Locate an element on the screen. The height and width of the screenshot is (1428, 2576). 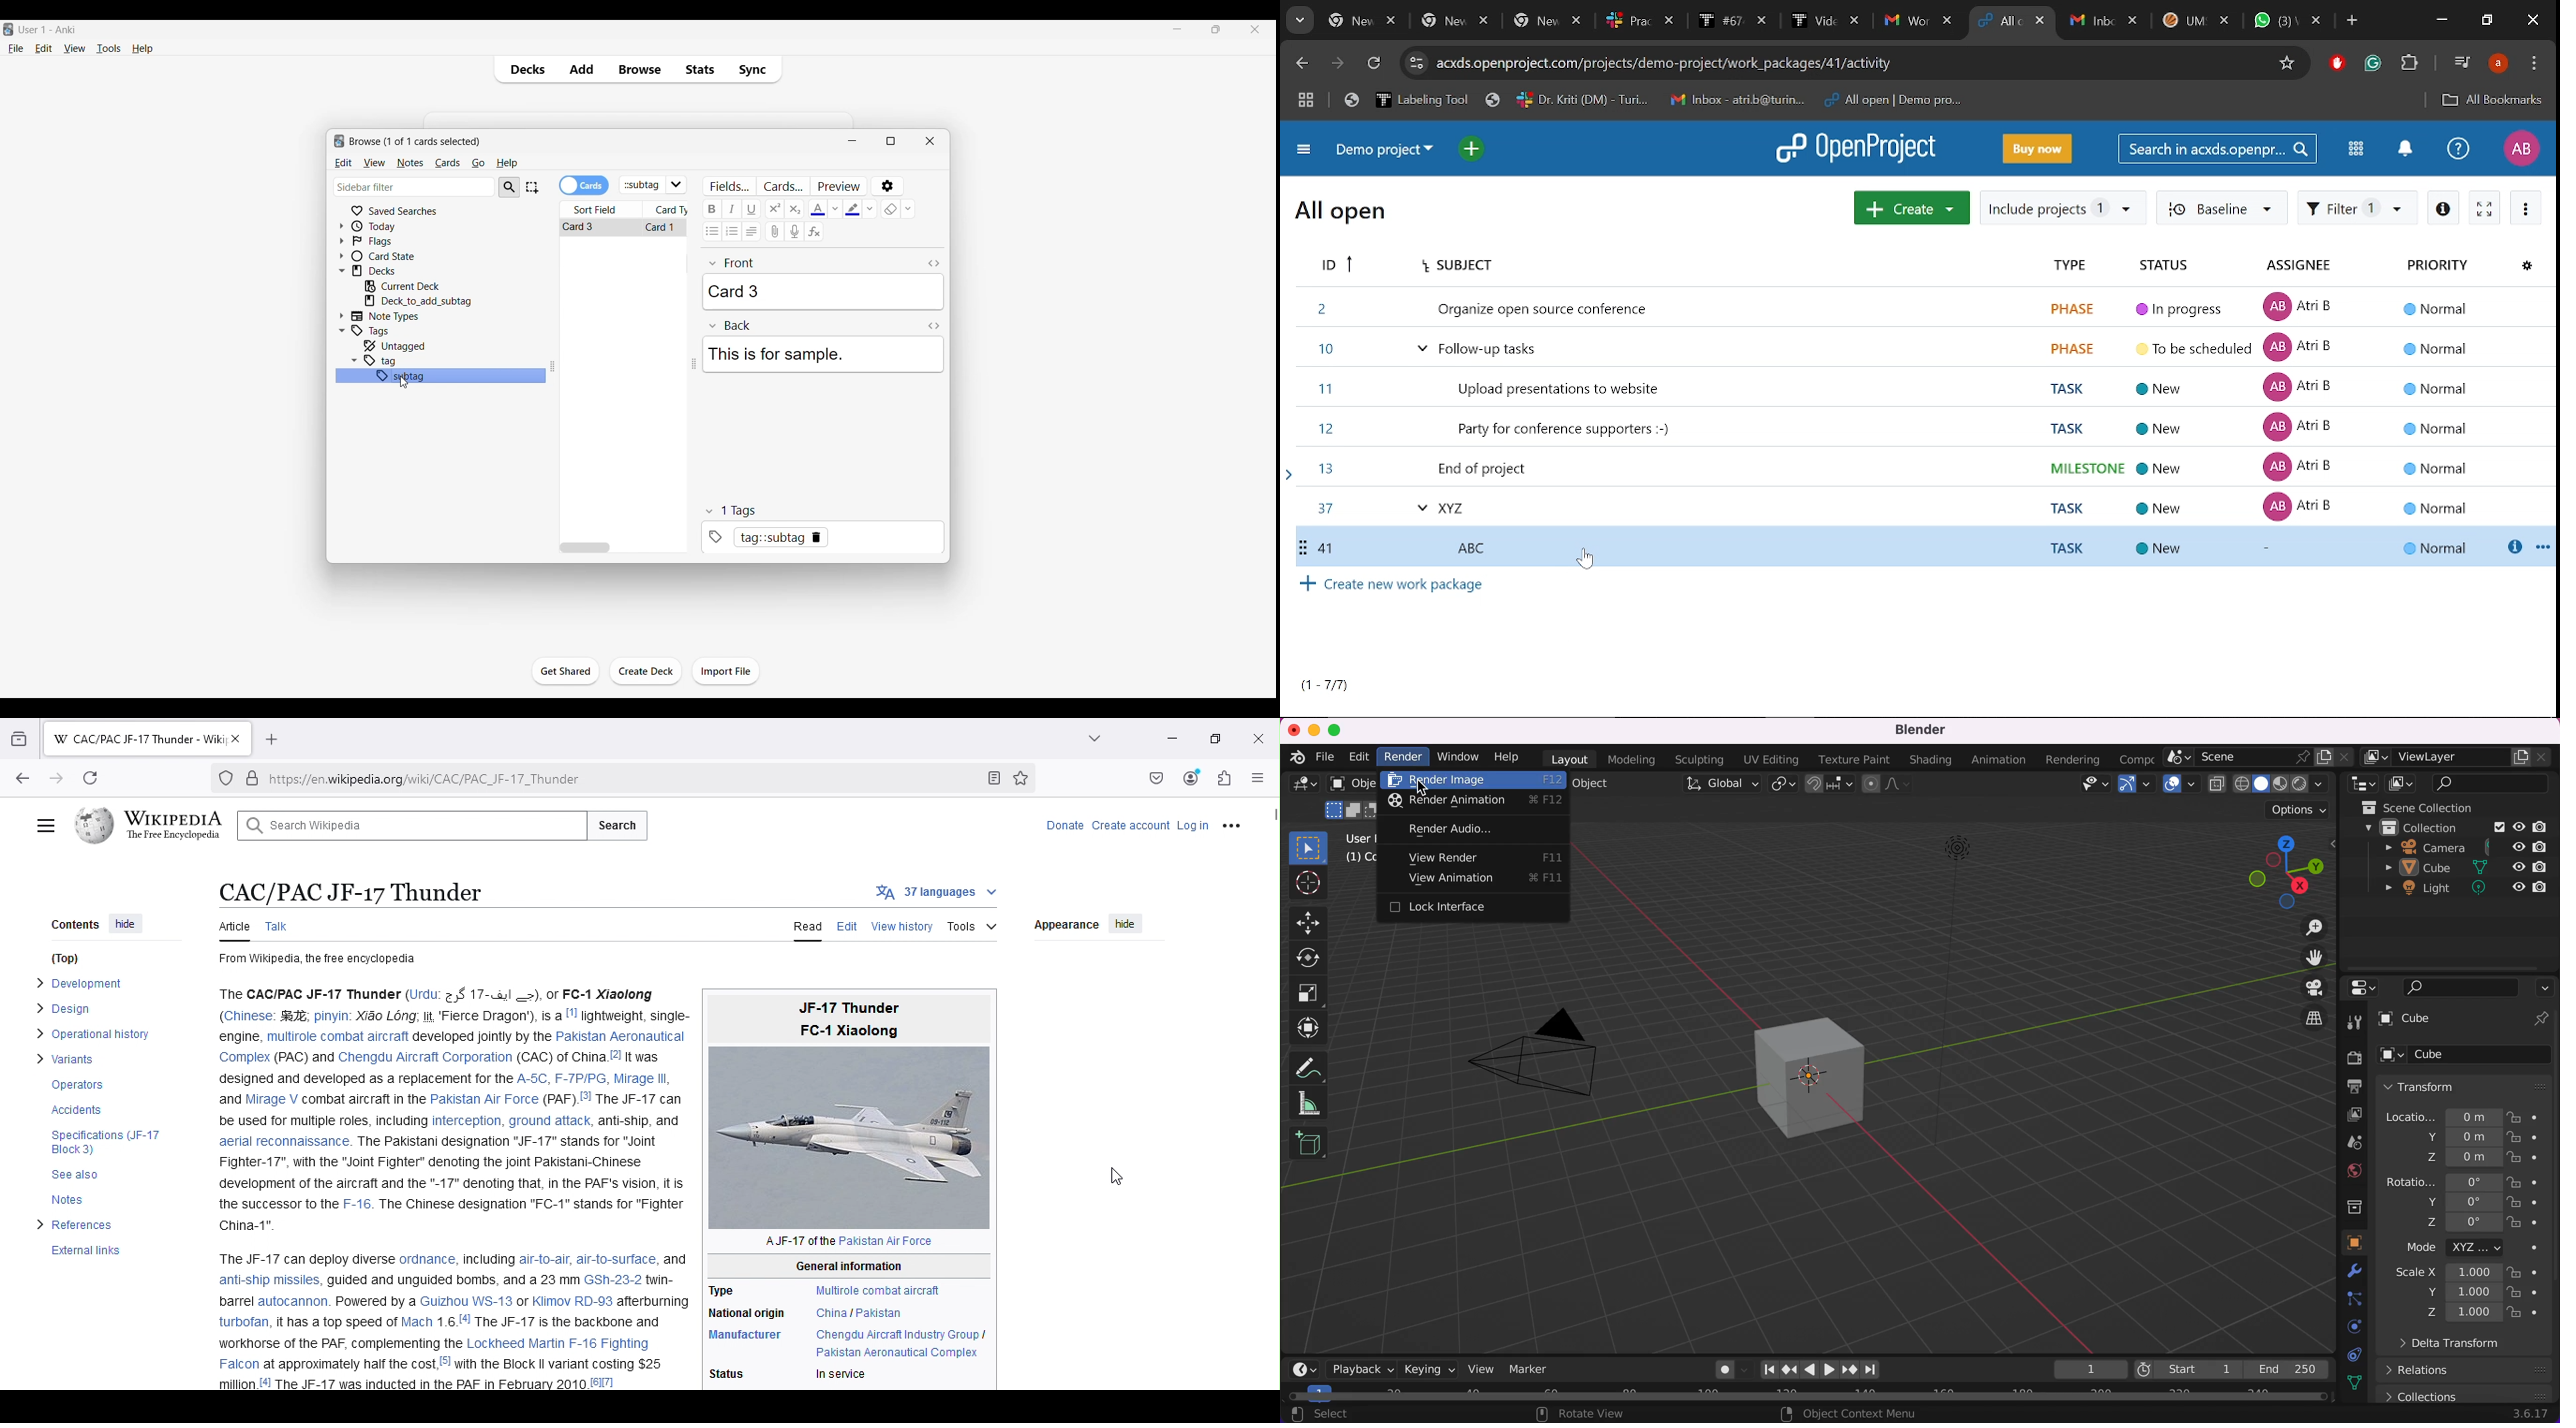
Options is located at coordinates (889, 186).